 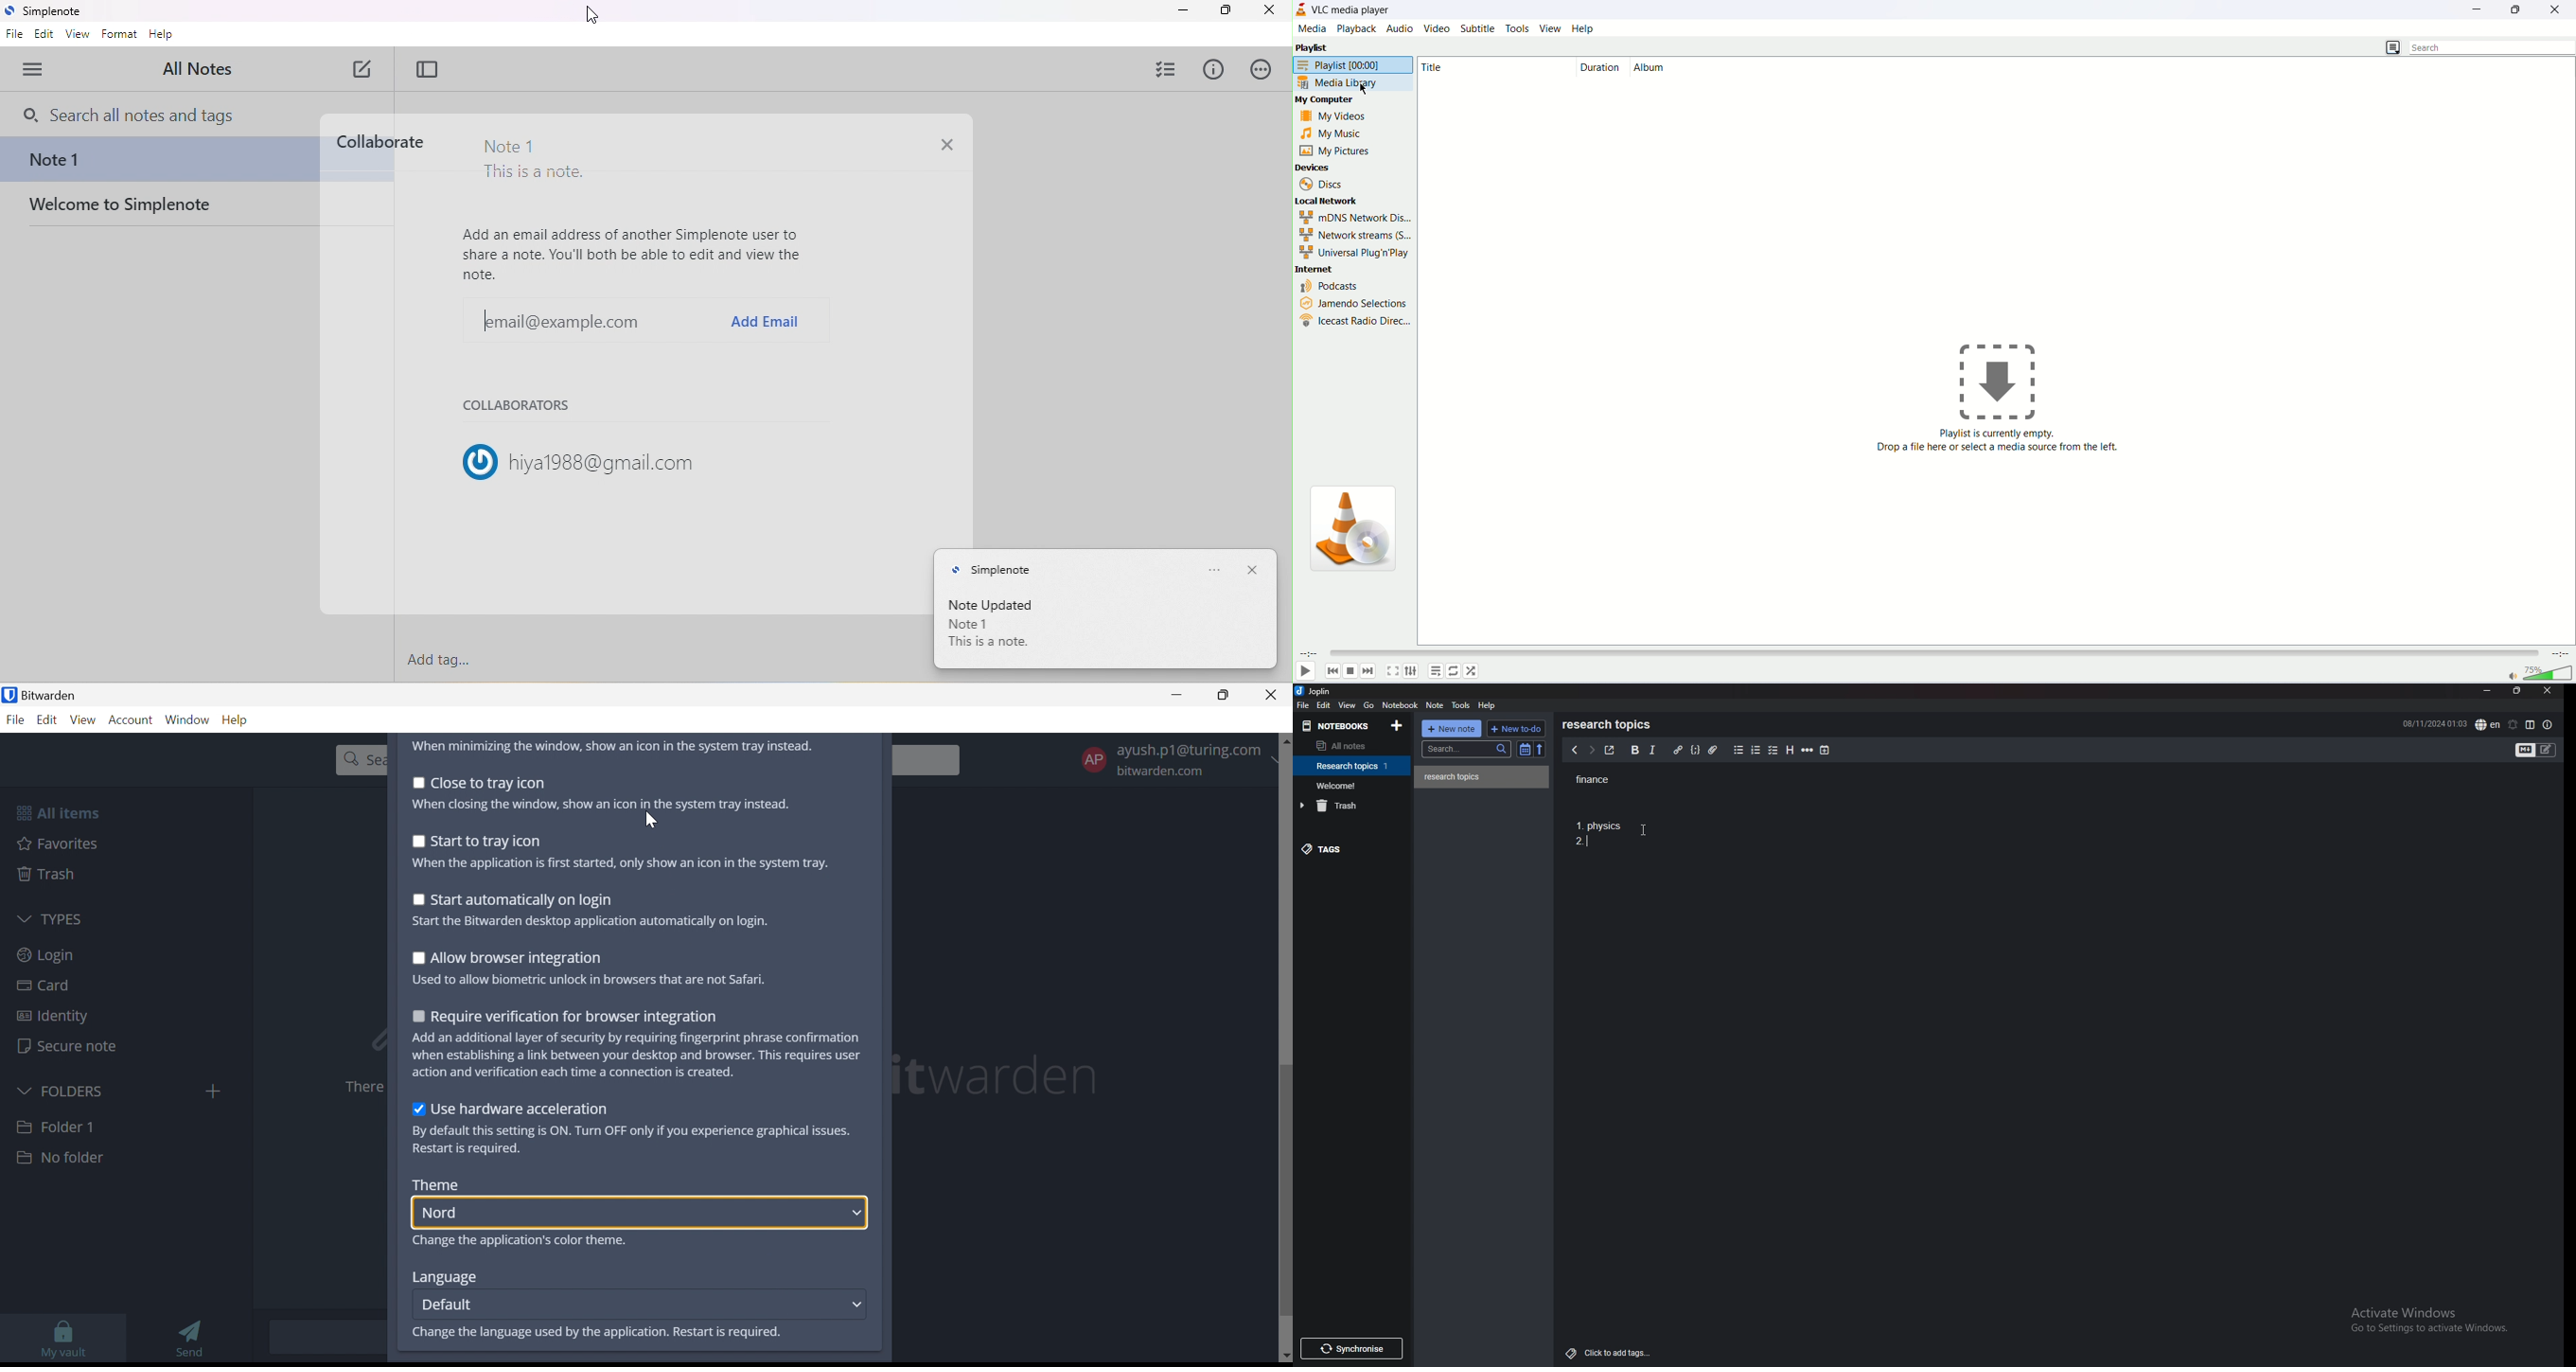 What do you see at coordinates (119, 34) in the screenshot?
I see `format` at bounding box center [119, 34].